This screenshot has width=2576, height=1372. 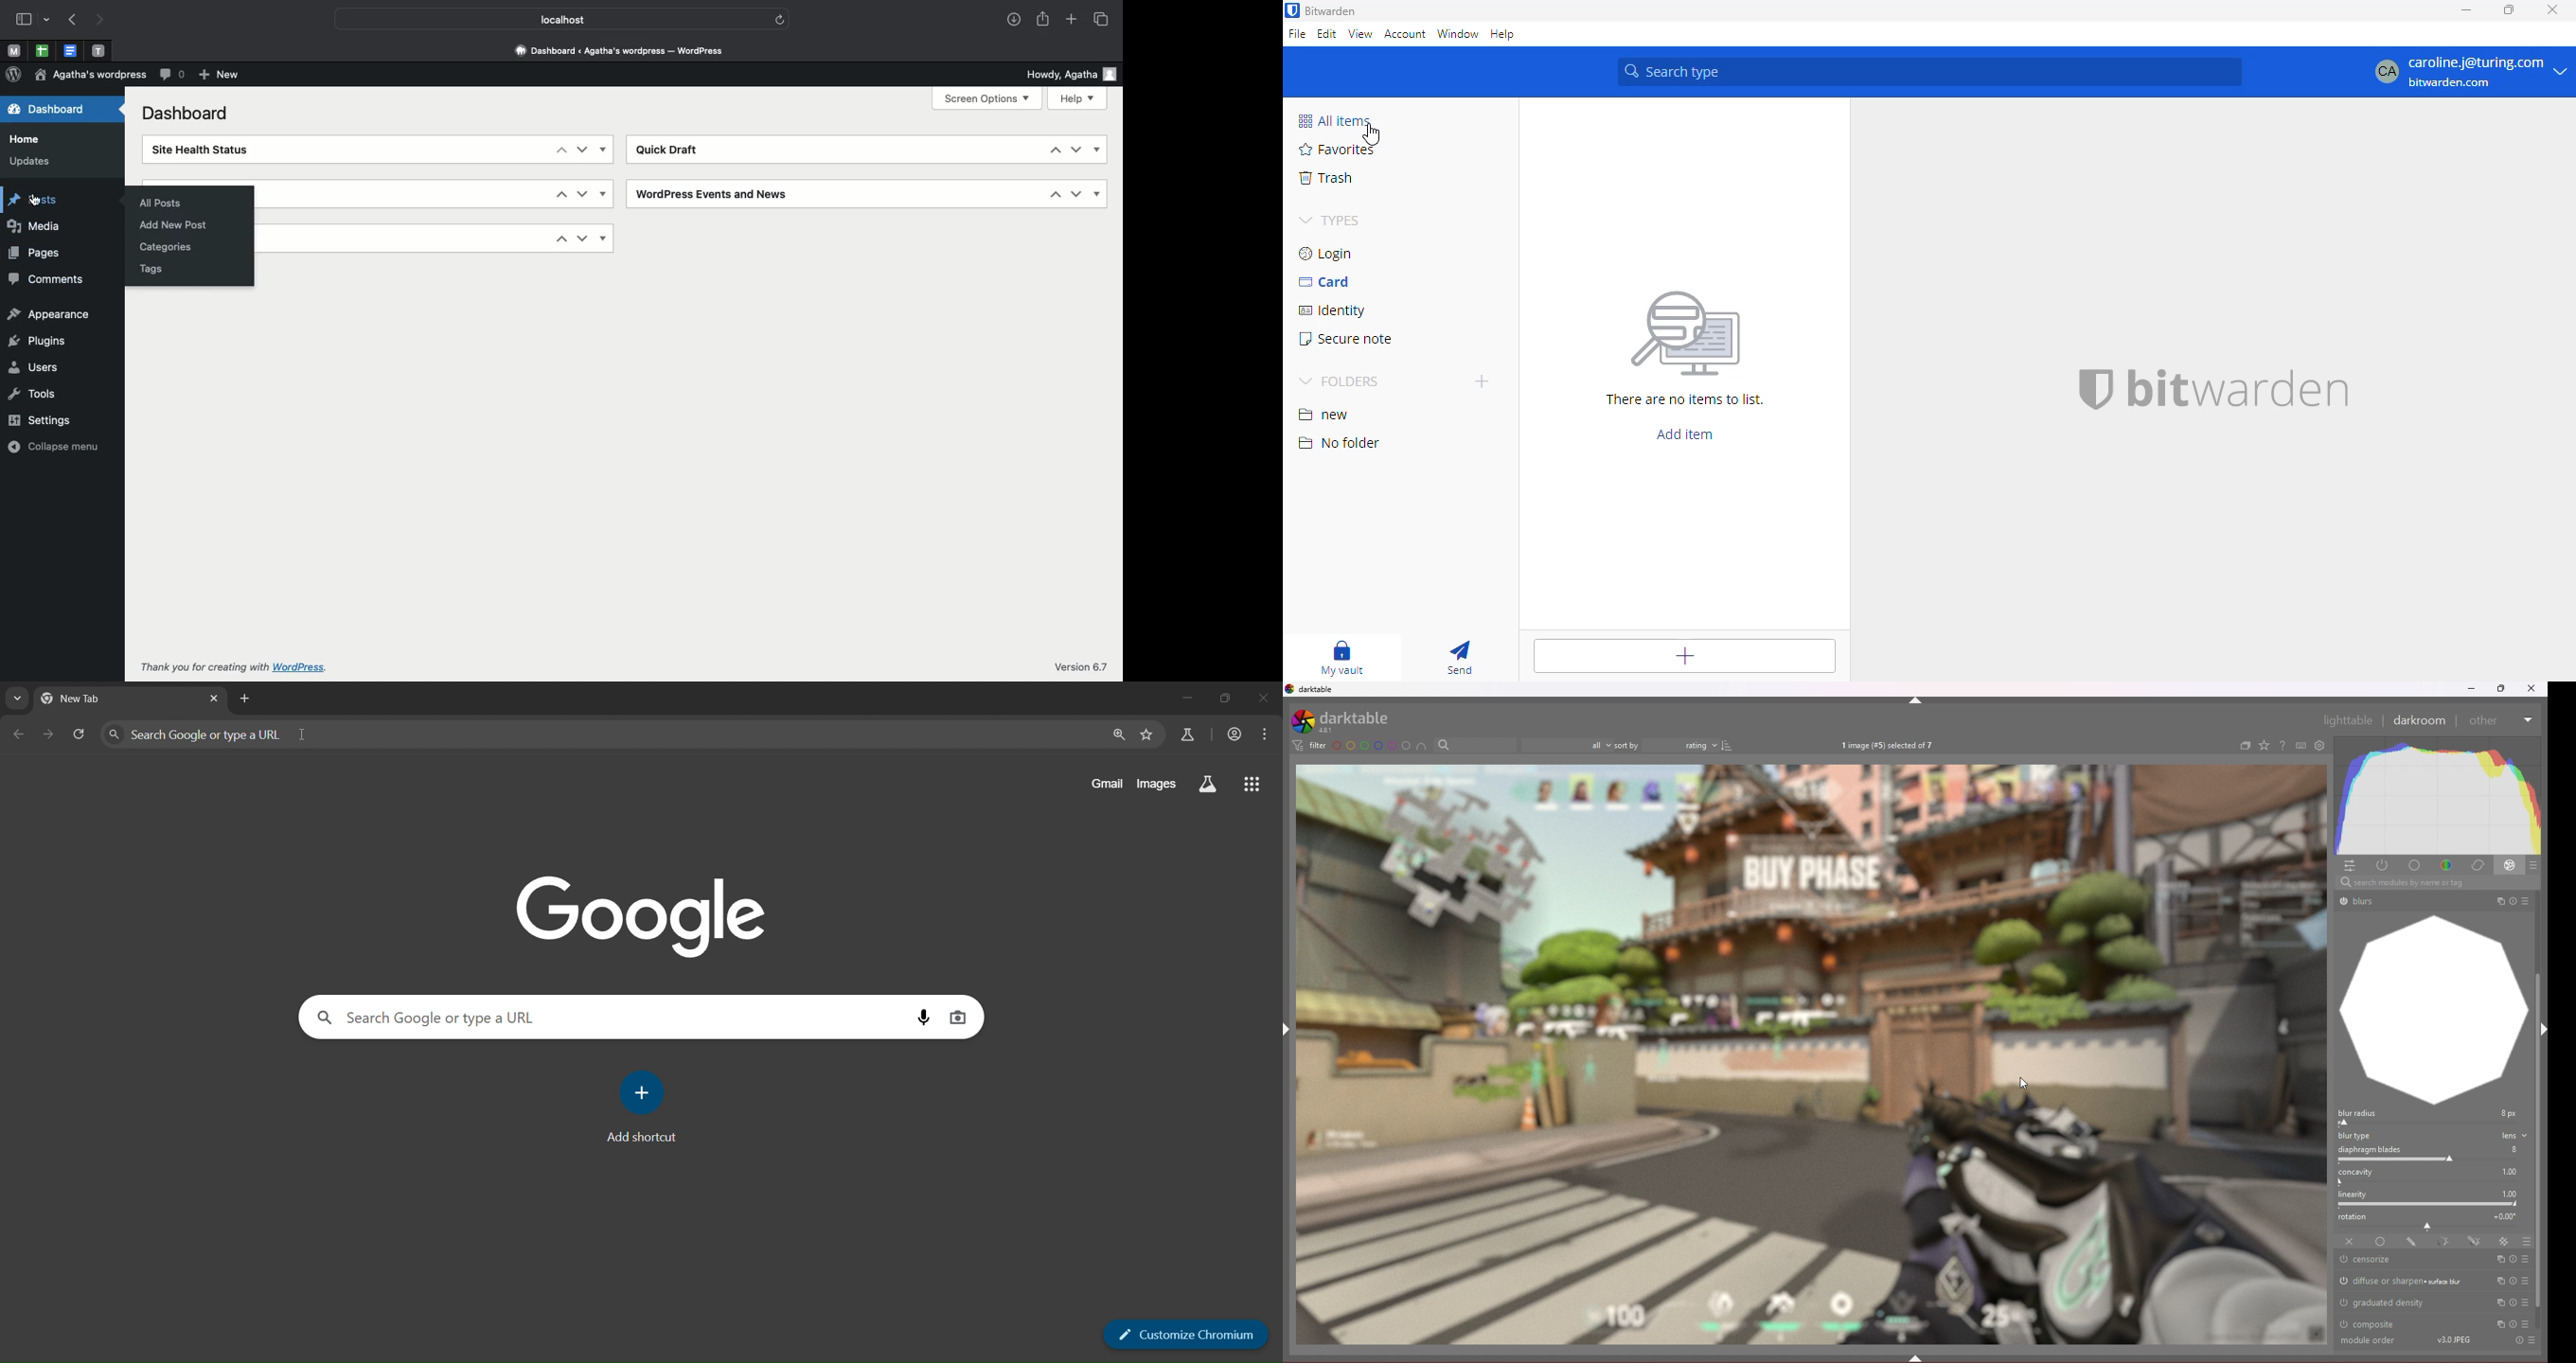 What do you see at coordinates (560, 151) in the screenshot?
I see `Up` at bounding box center [560, 151].